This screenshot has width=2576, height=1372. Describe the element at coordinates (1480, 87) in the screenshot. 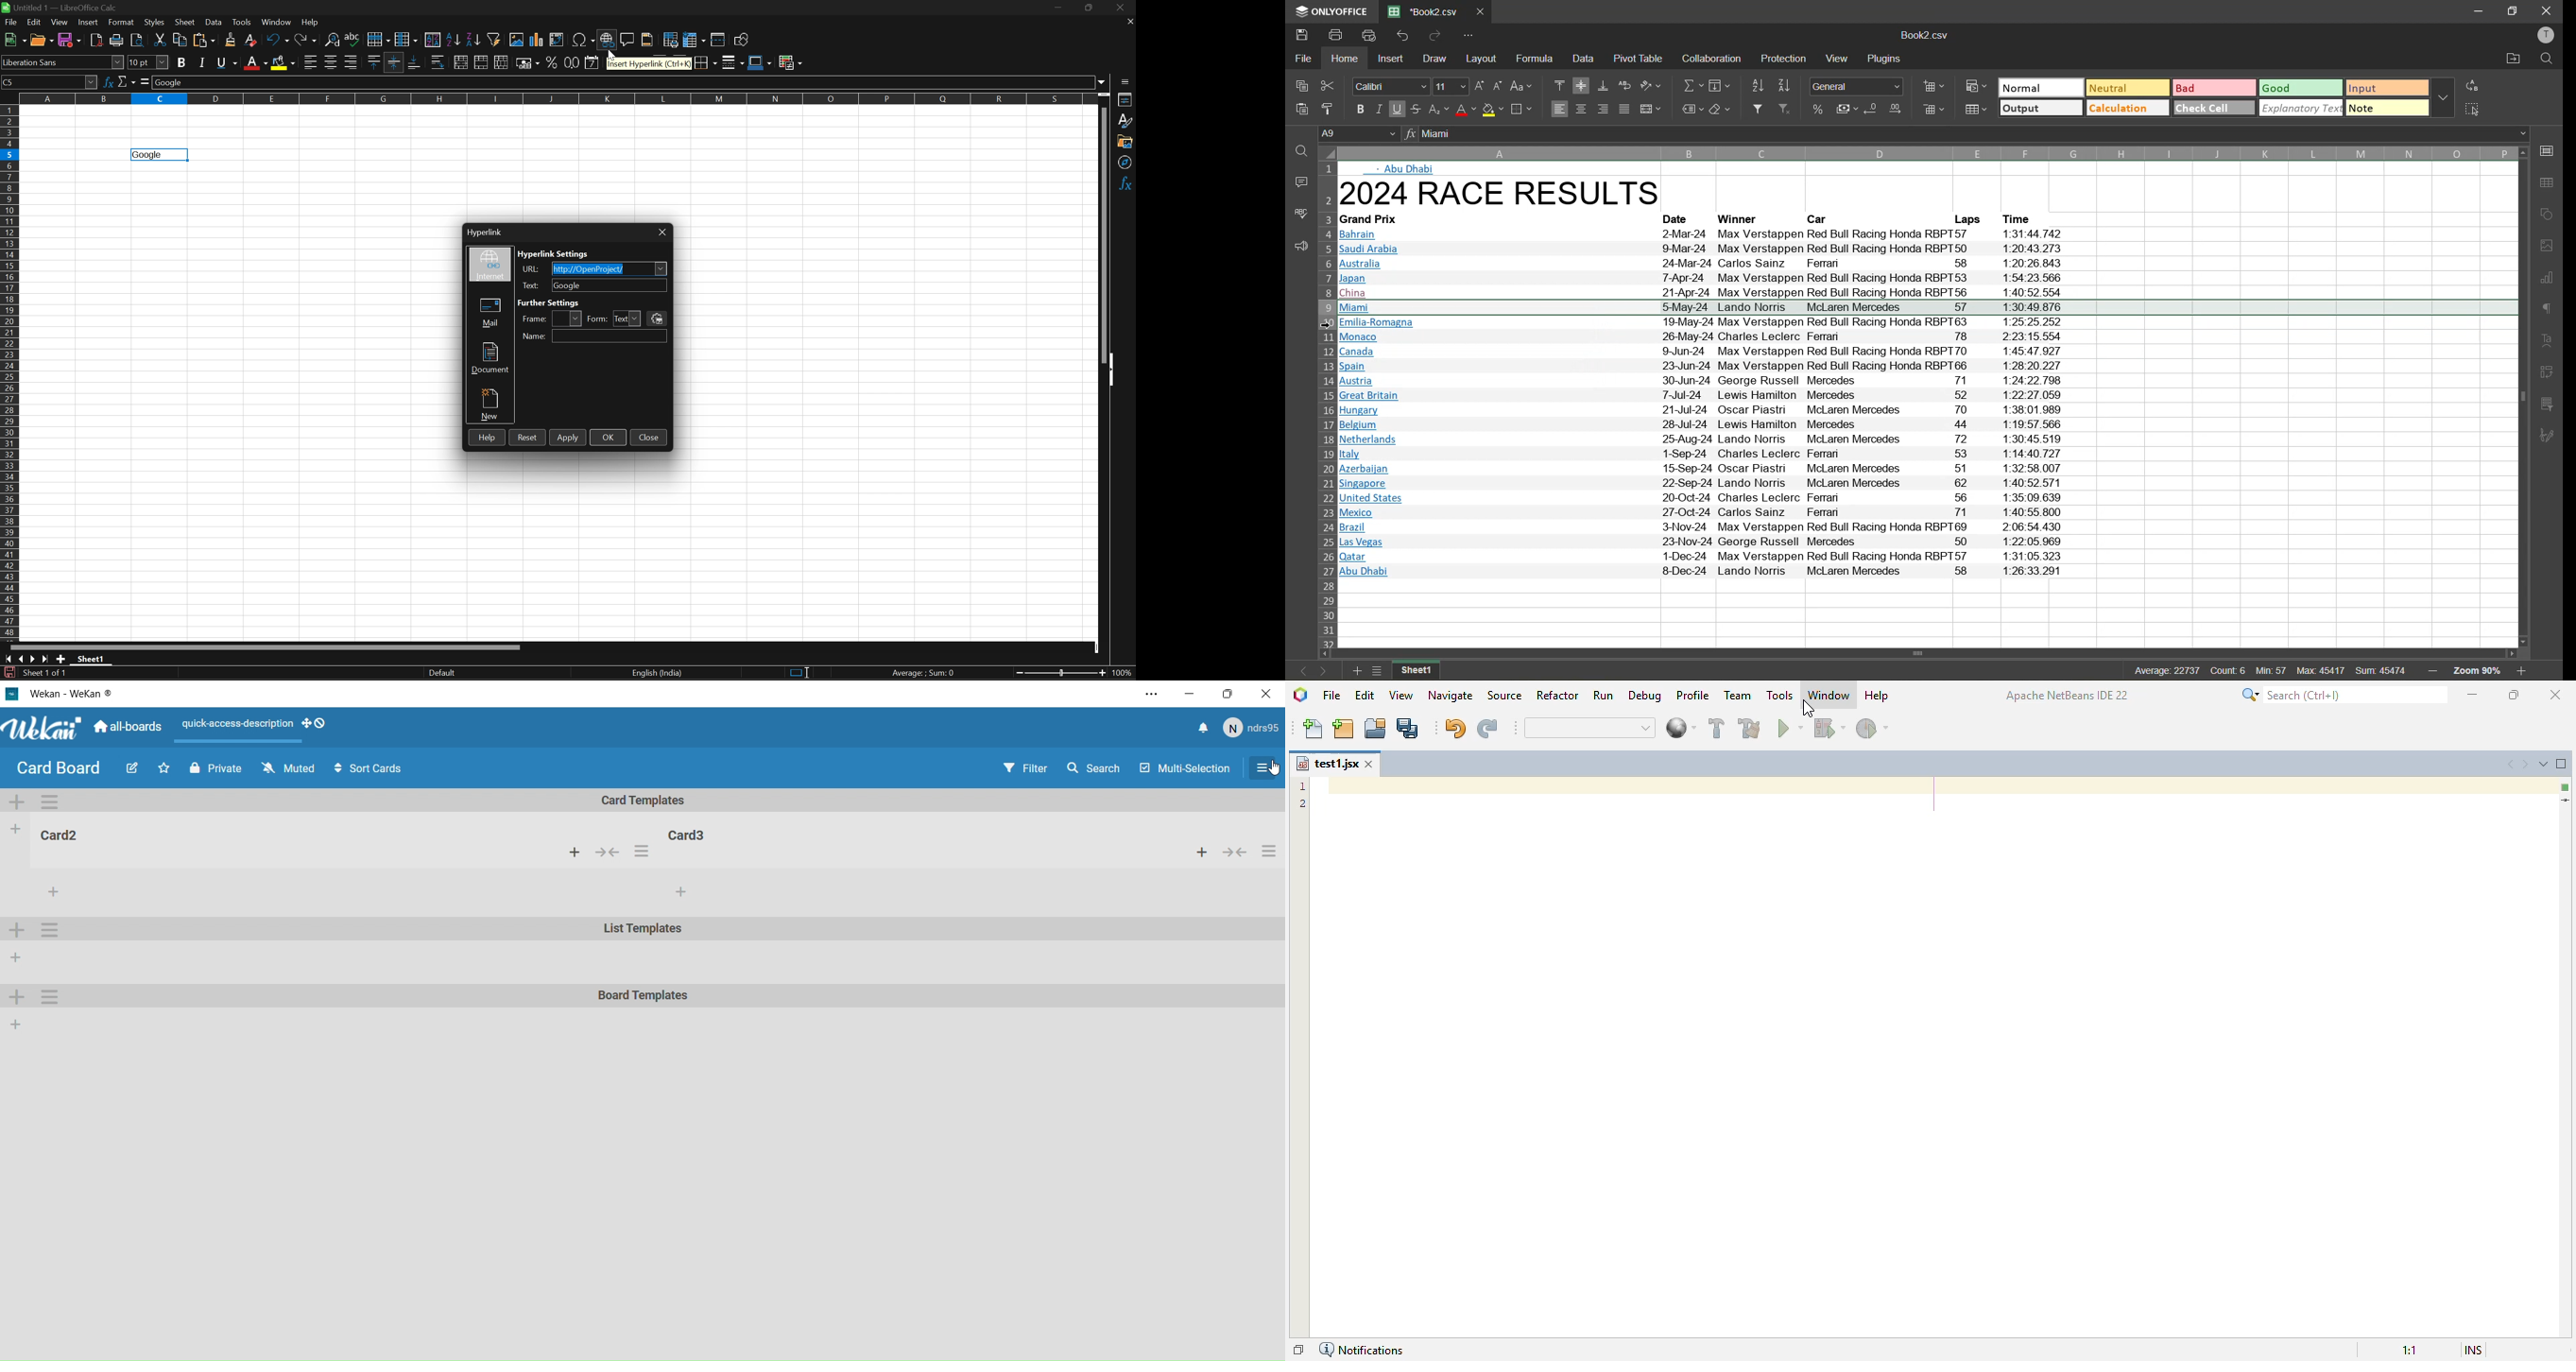

I see `increment size` at that location.